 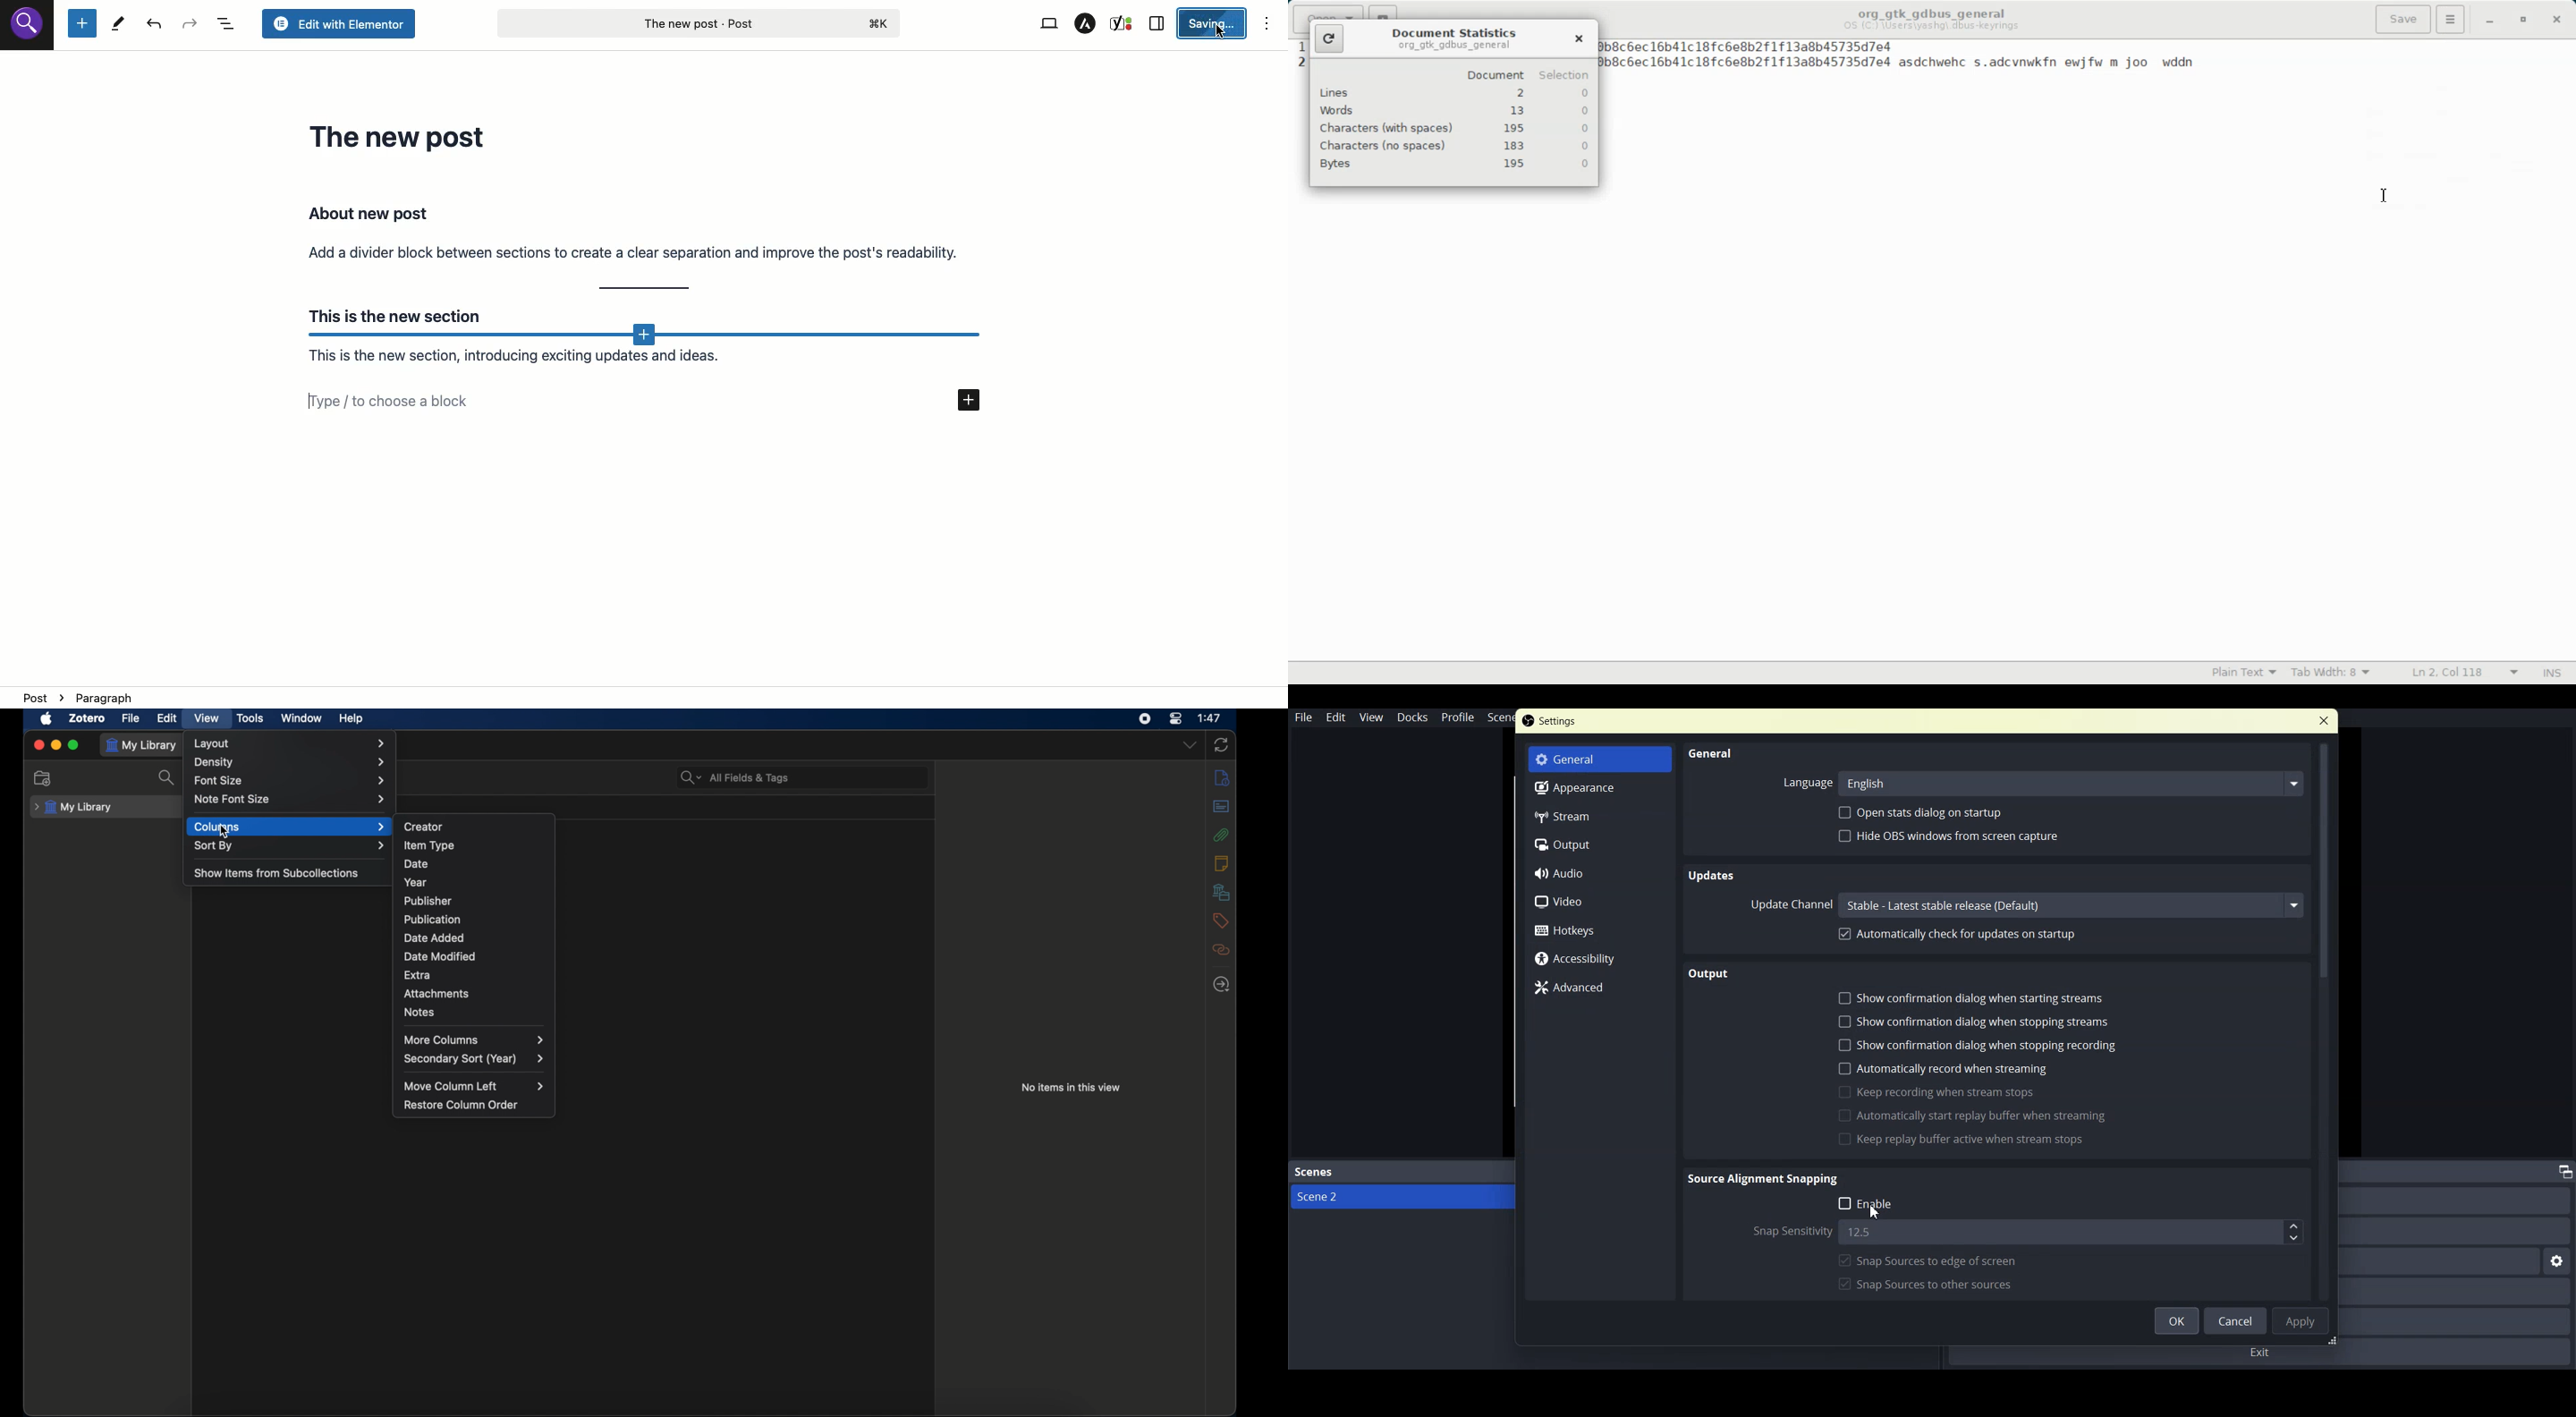 I want to click on font size, so click(x=290, y=781).